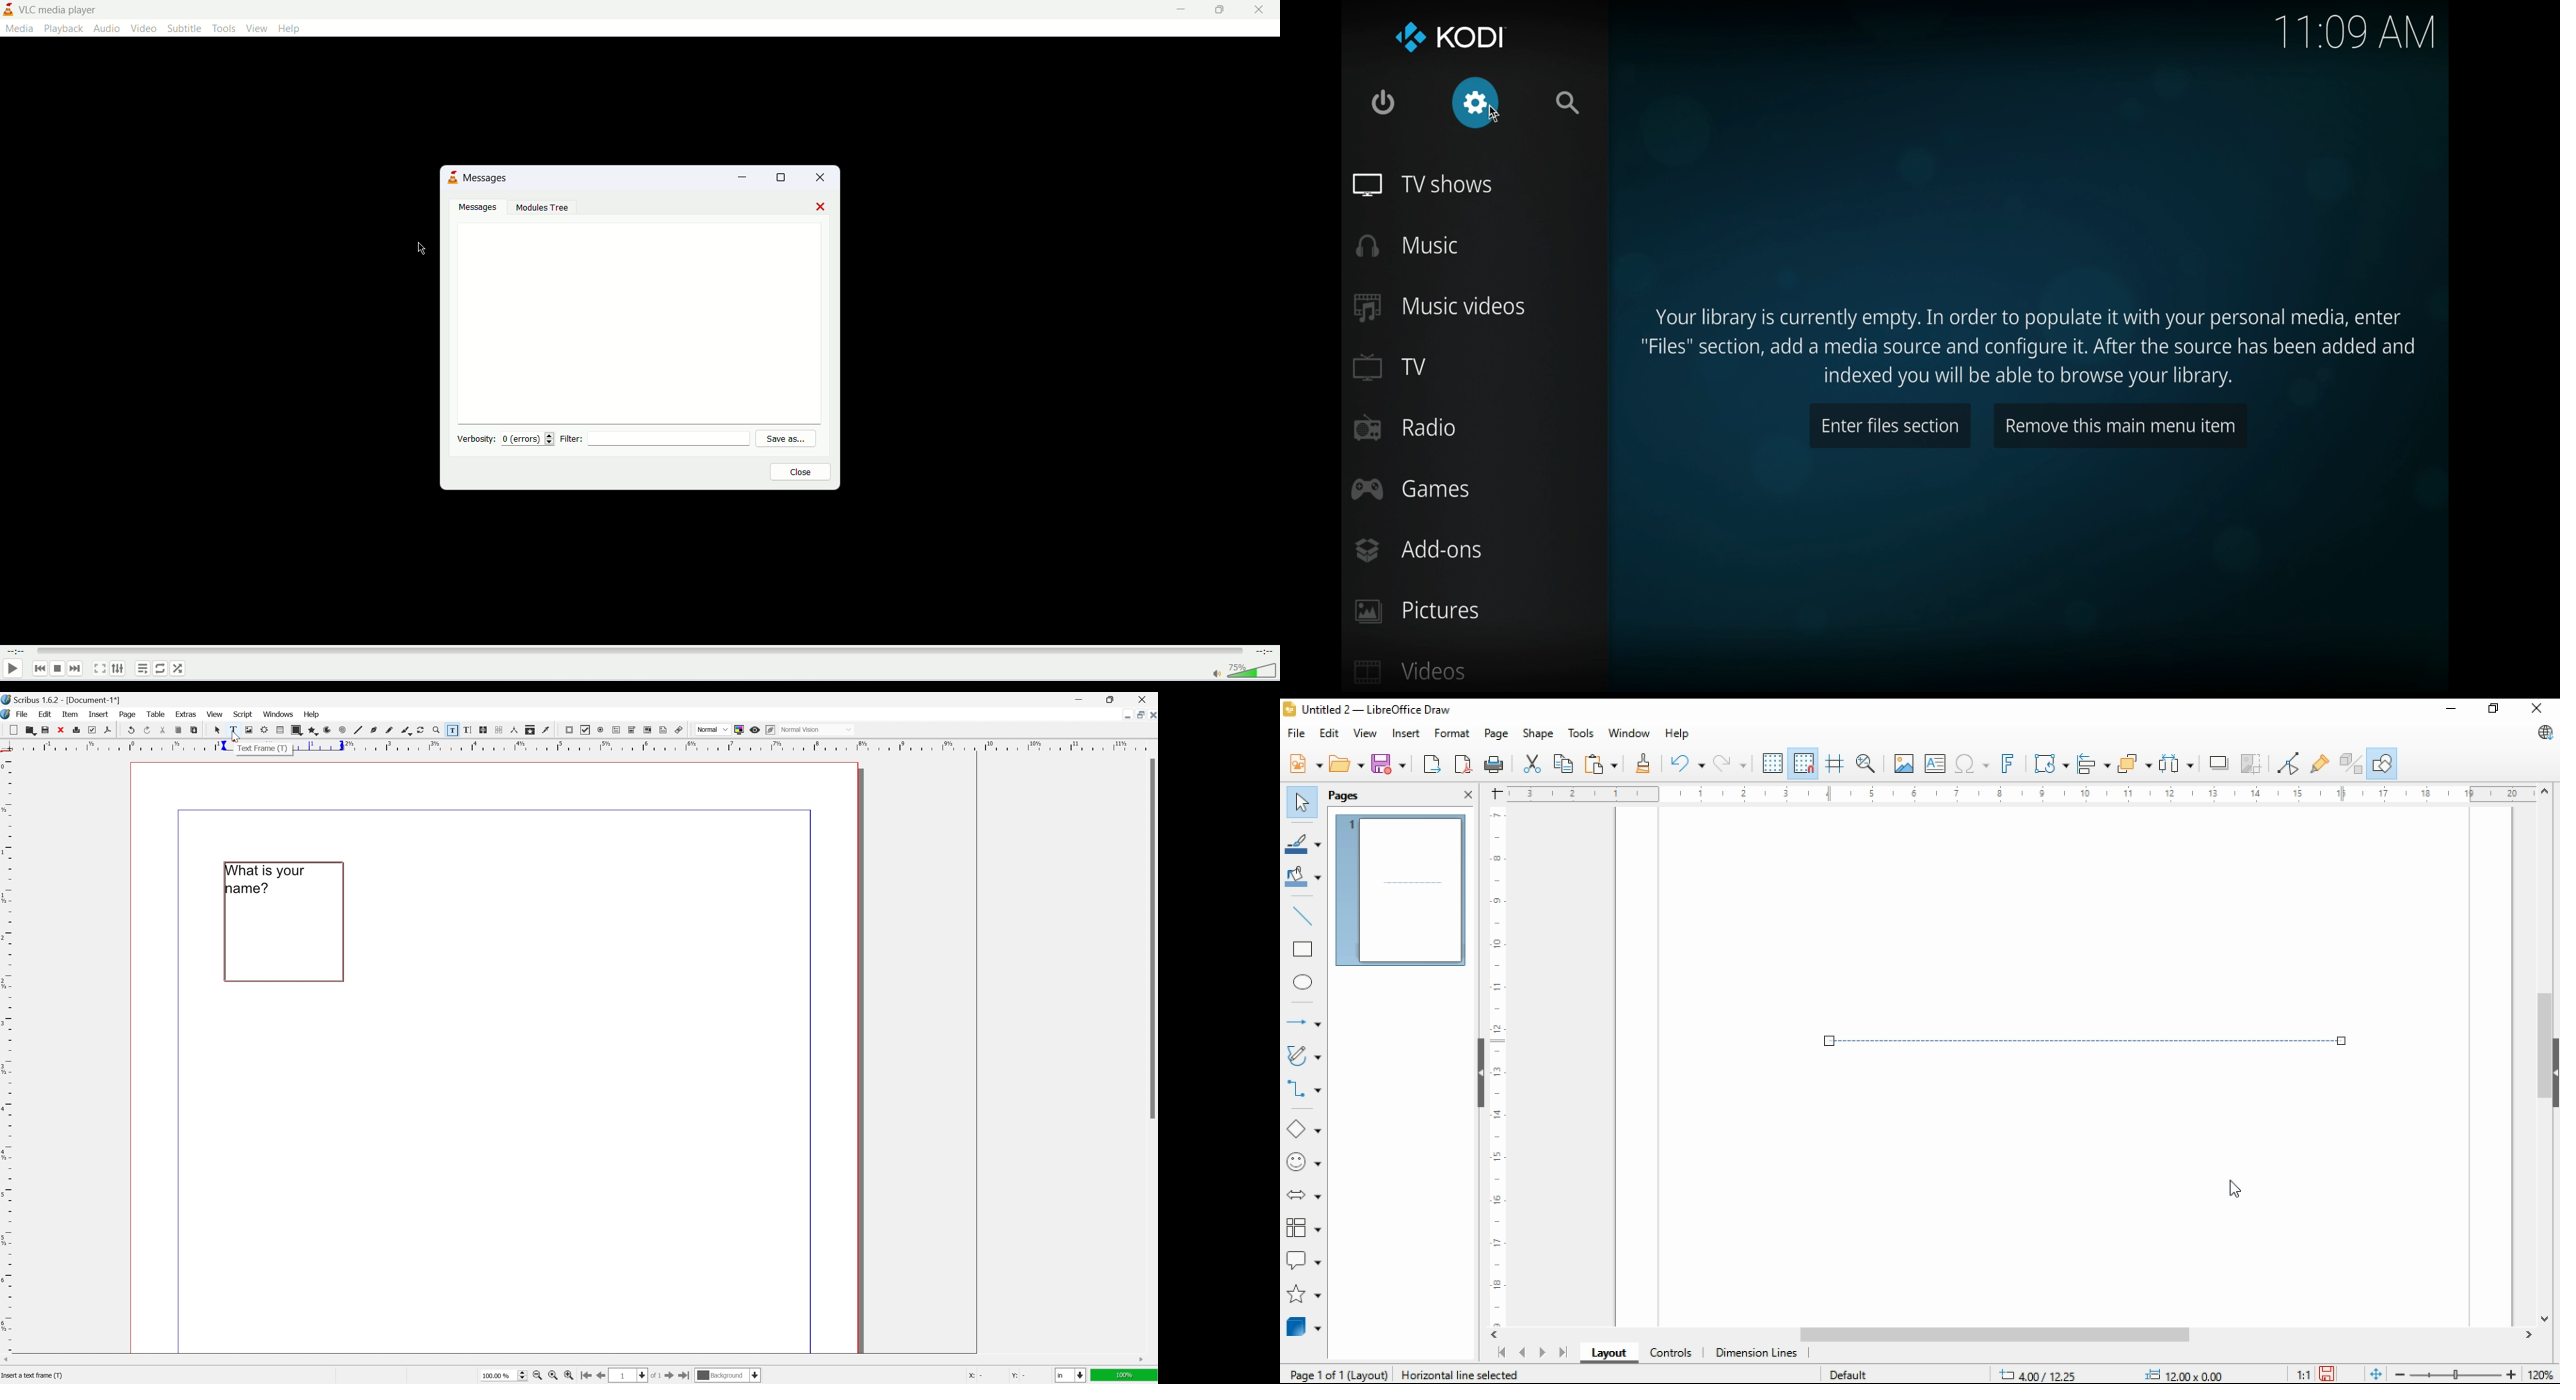  What do you see at coordinates (1454, 735) in the screenshot?
I see `format` at bounding box center [1454, 735].